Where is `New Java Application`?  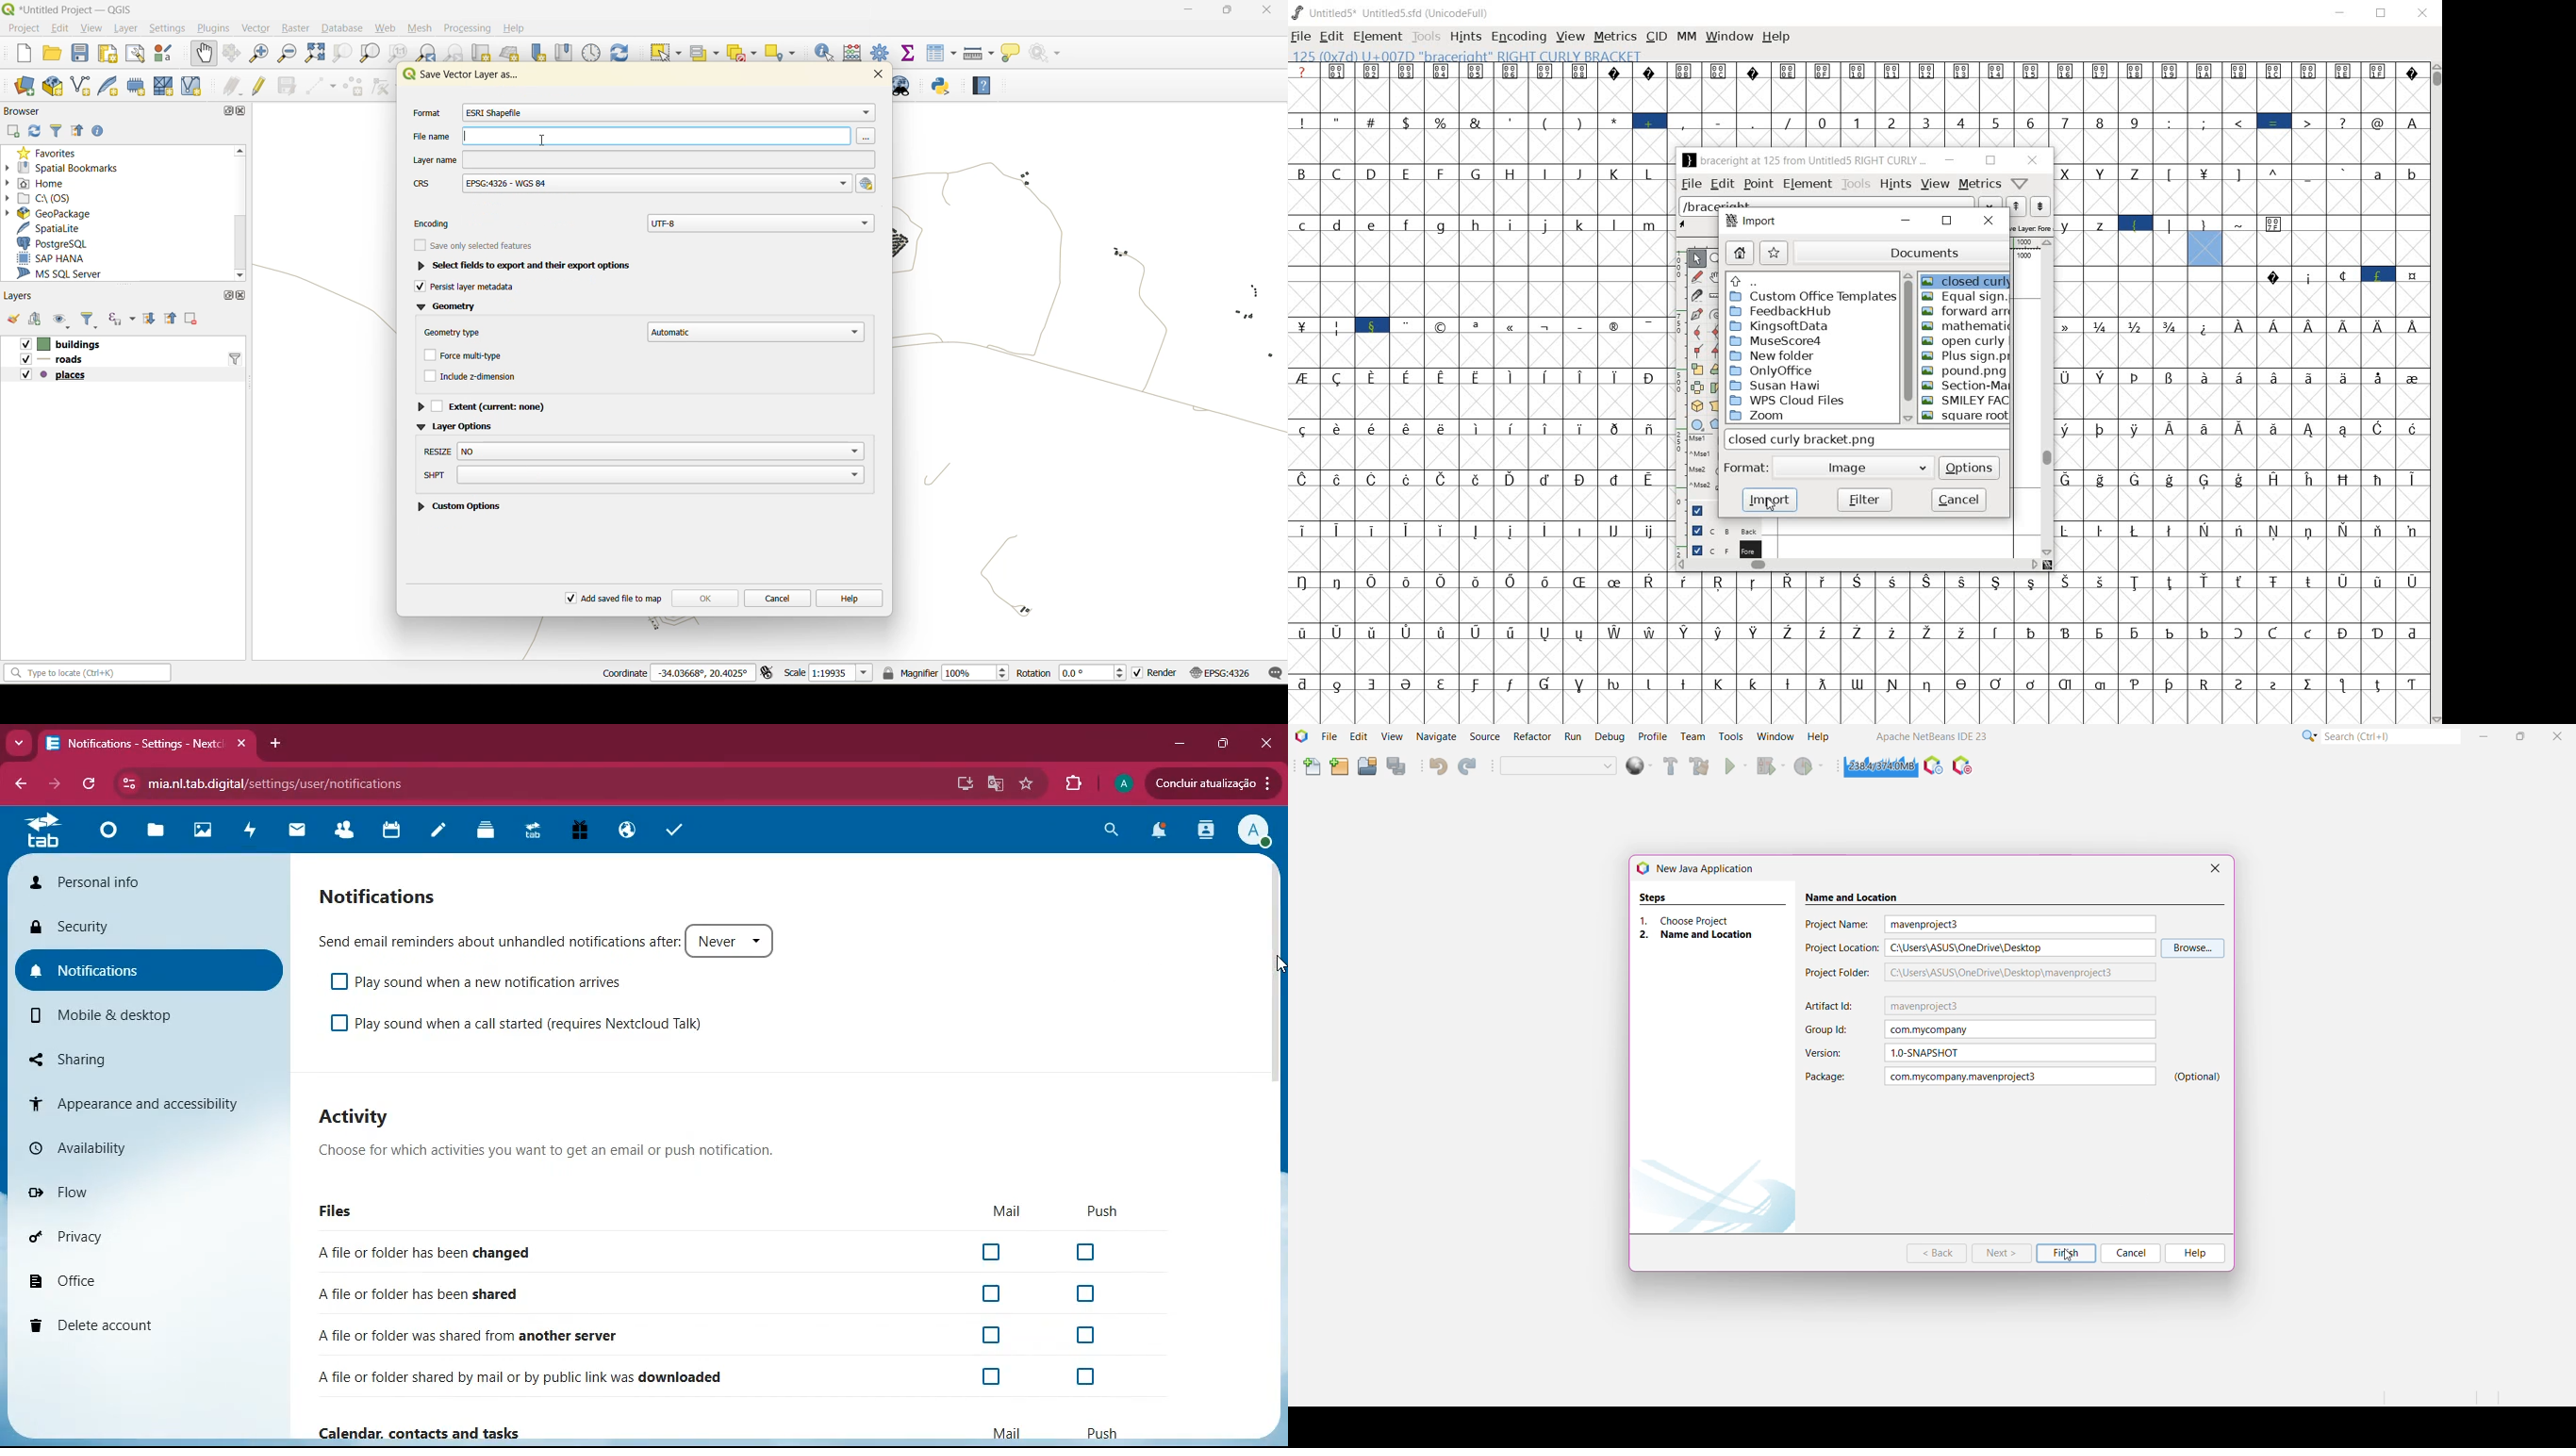 New Java Application is located at coordinates (1704, 868).